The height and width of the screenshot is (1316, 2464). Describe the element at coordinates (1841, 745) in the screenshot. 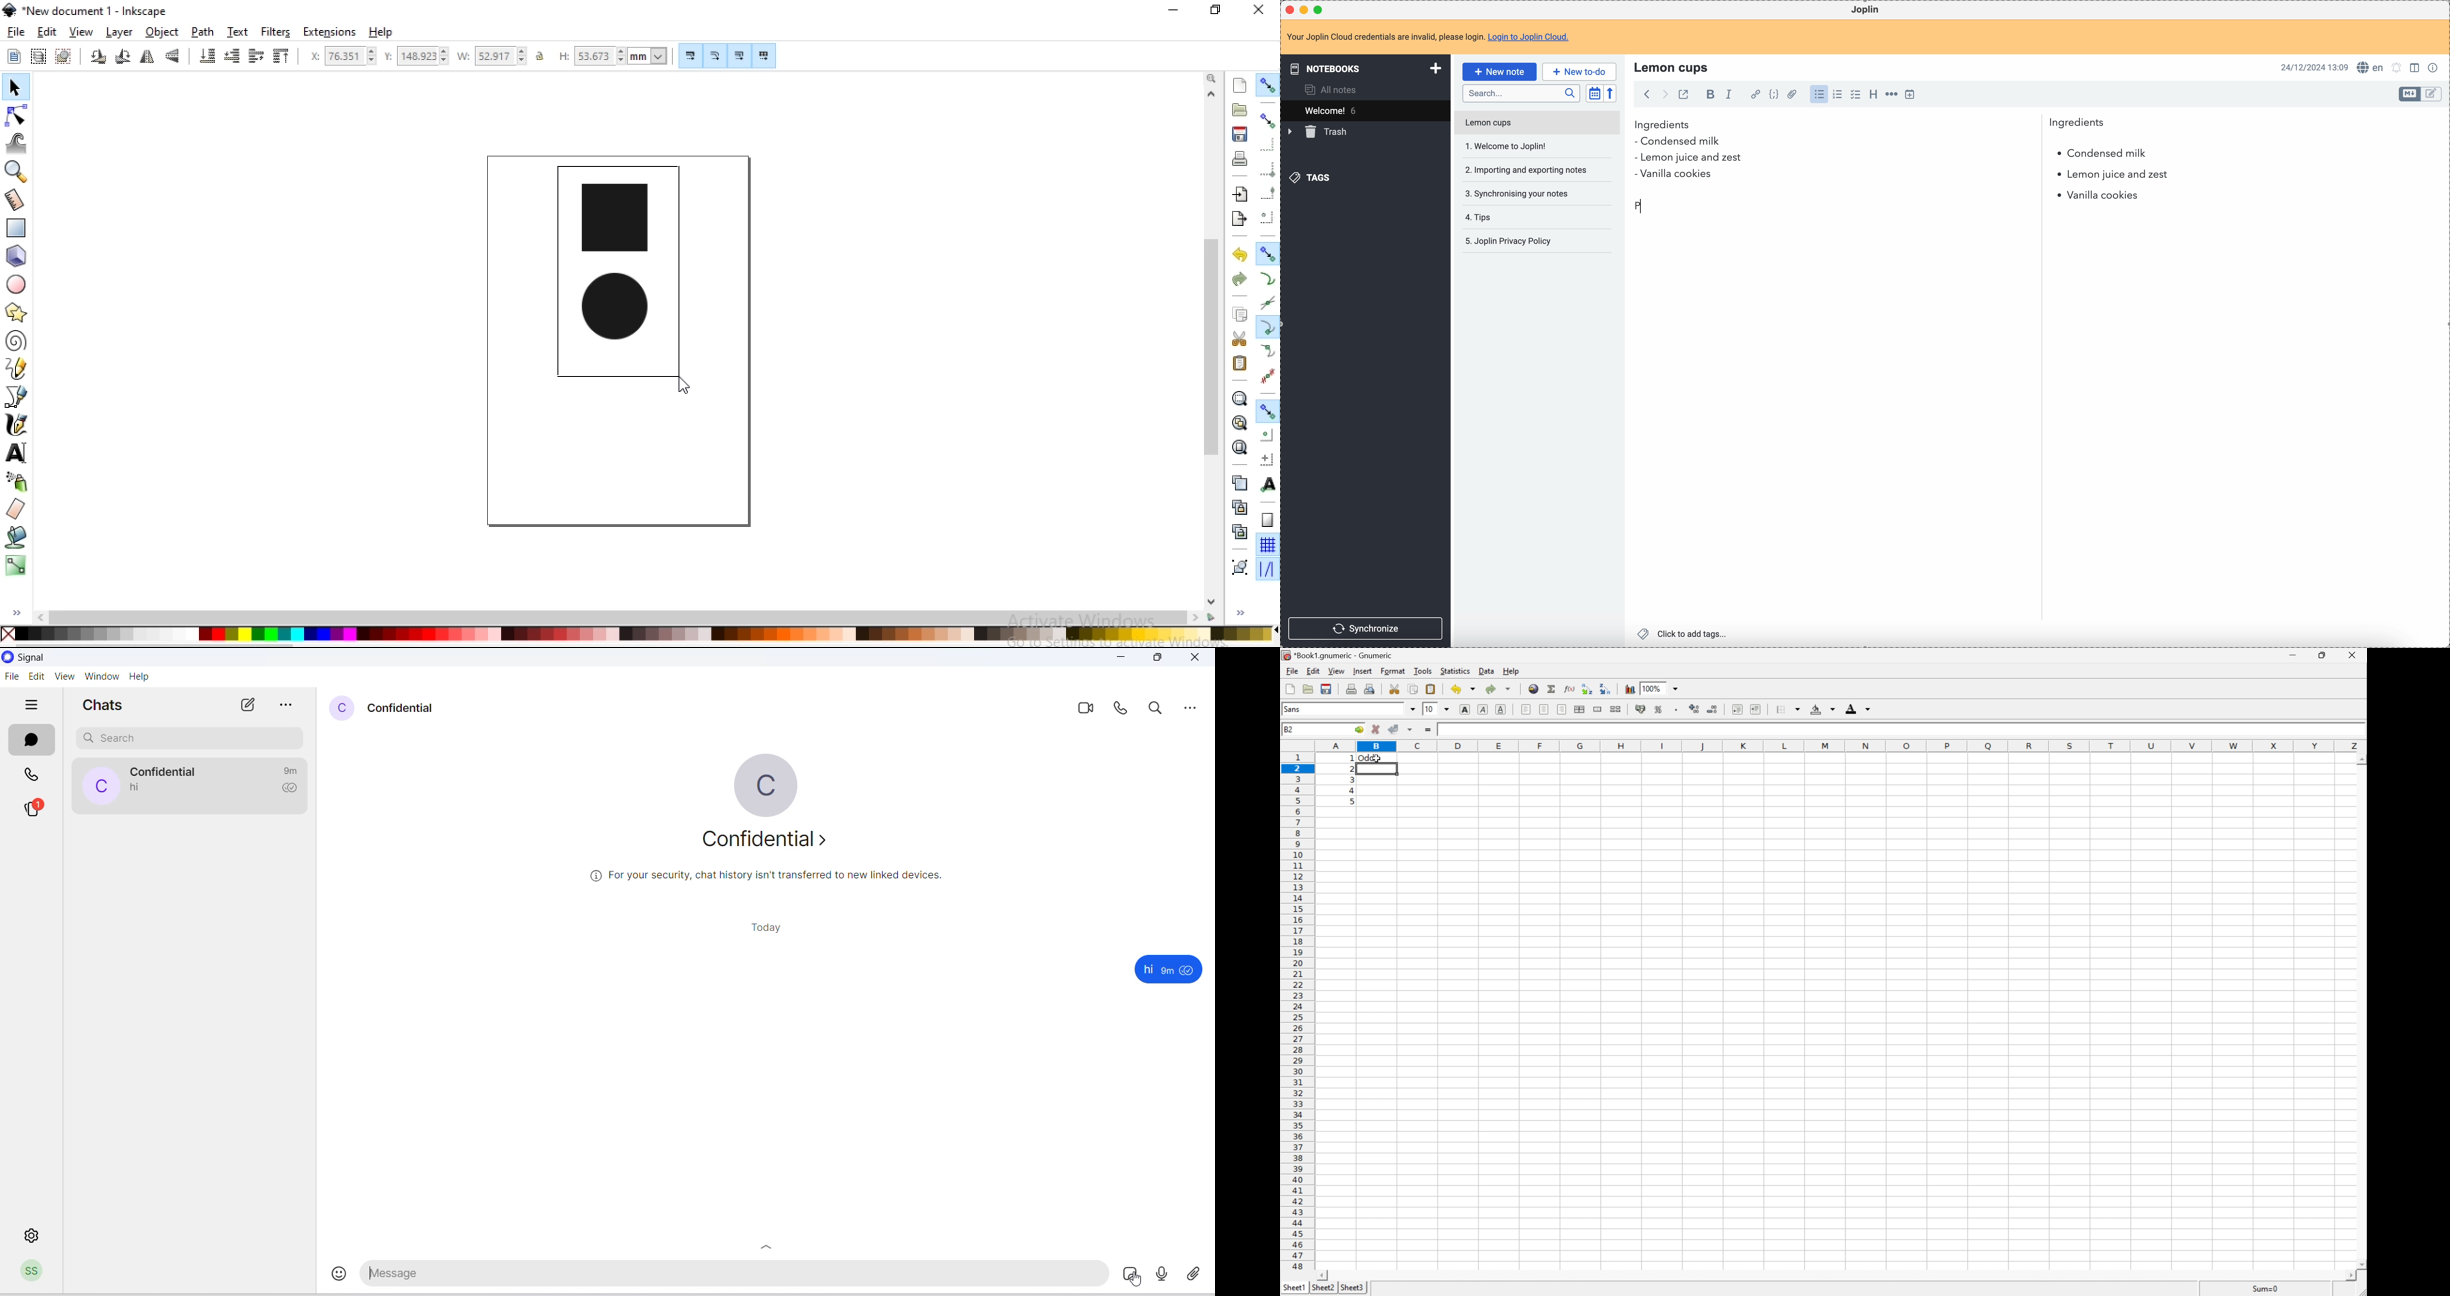

I see `Column names` at that location.